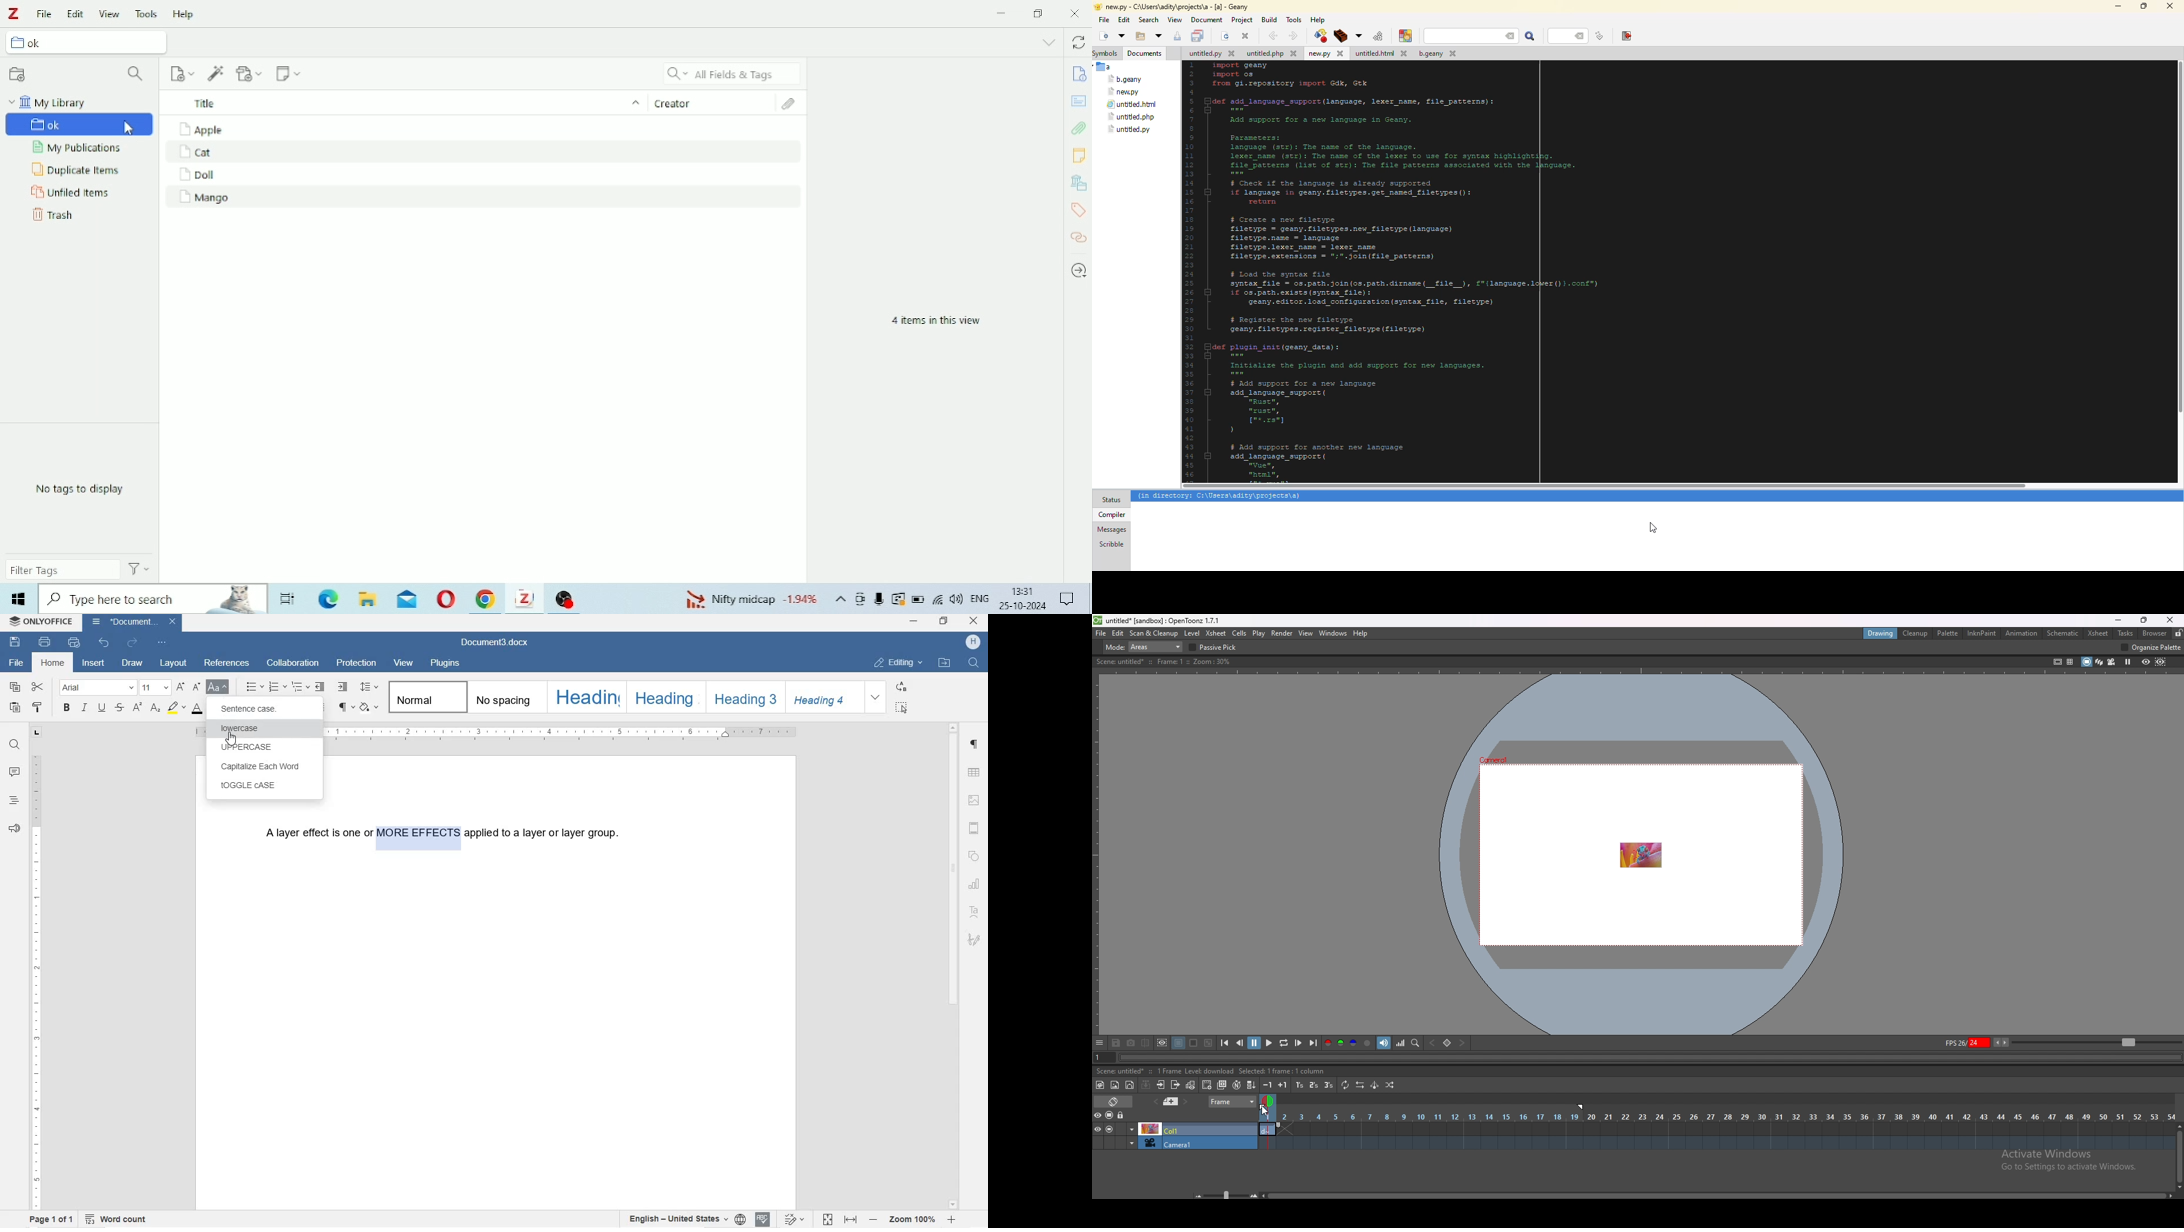 Image resolution: width=2184 pixels, height=1232 pixels. Describe the element at coordinates (899, 599) in the screenshot. I see `Warning` at that location.